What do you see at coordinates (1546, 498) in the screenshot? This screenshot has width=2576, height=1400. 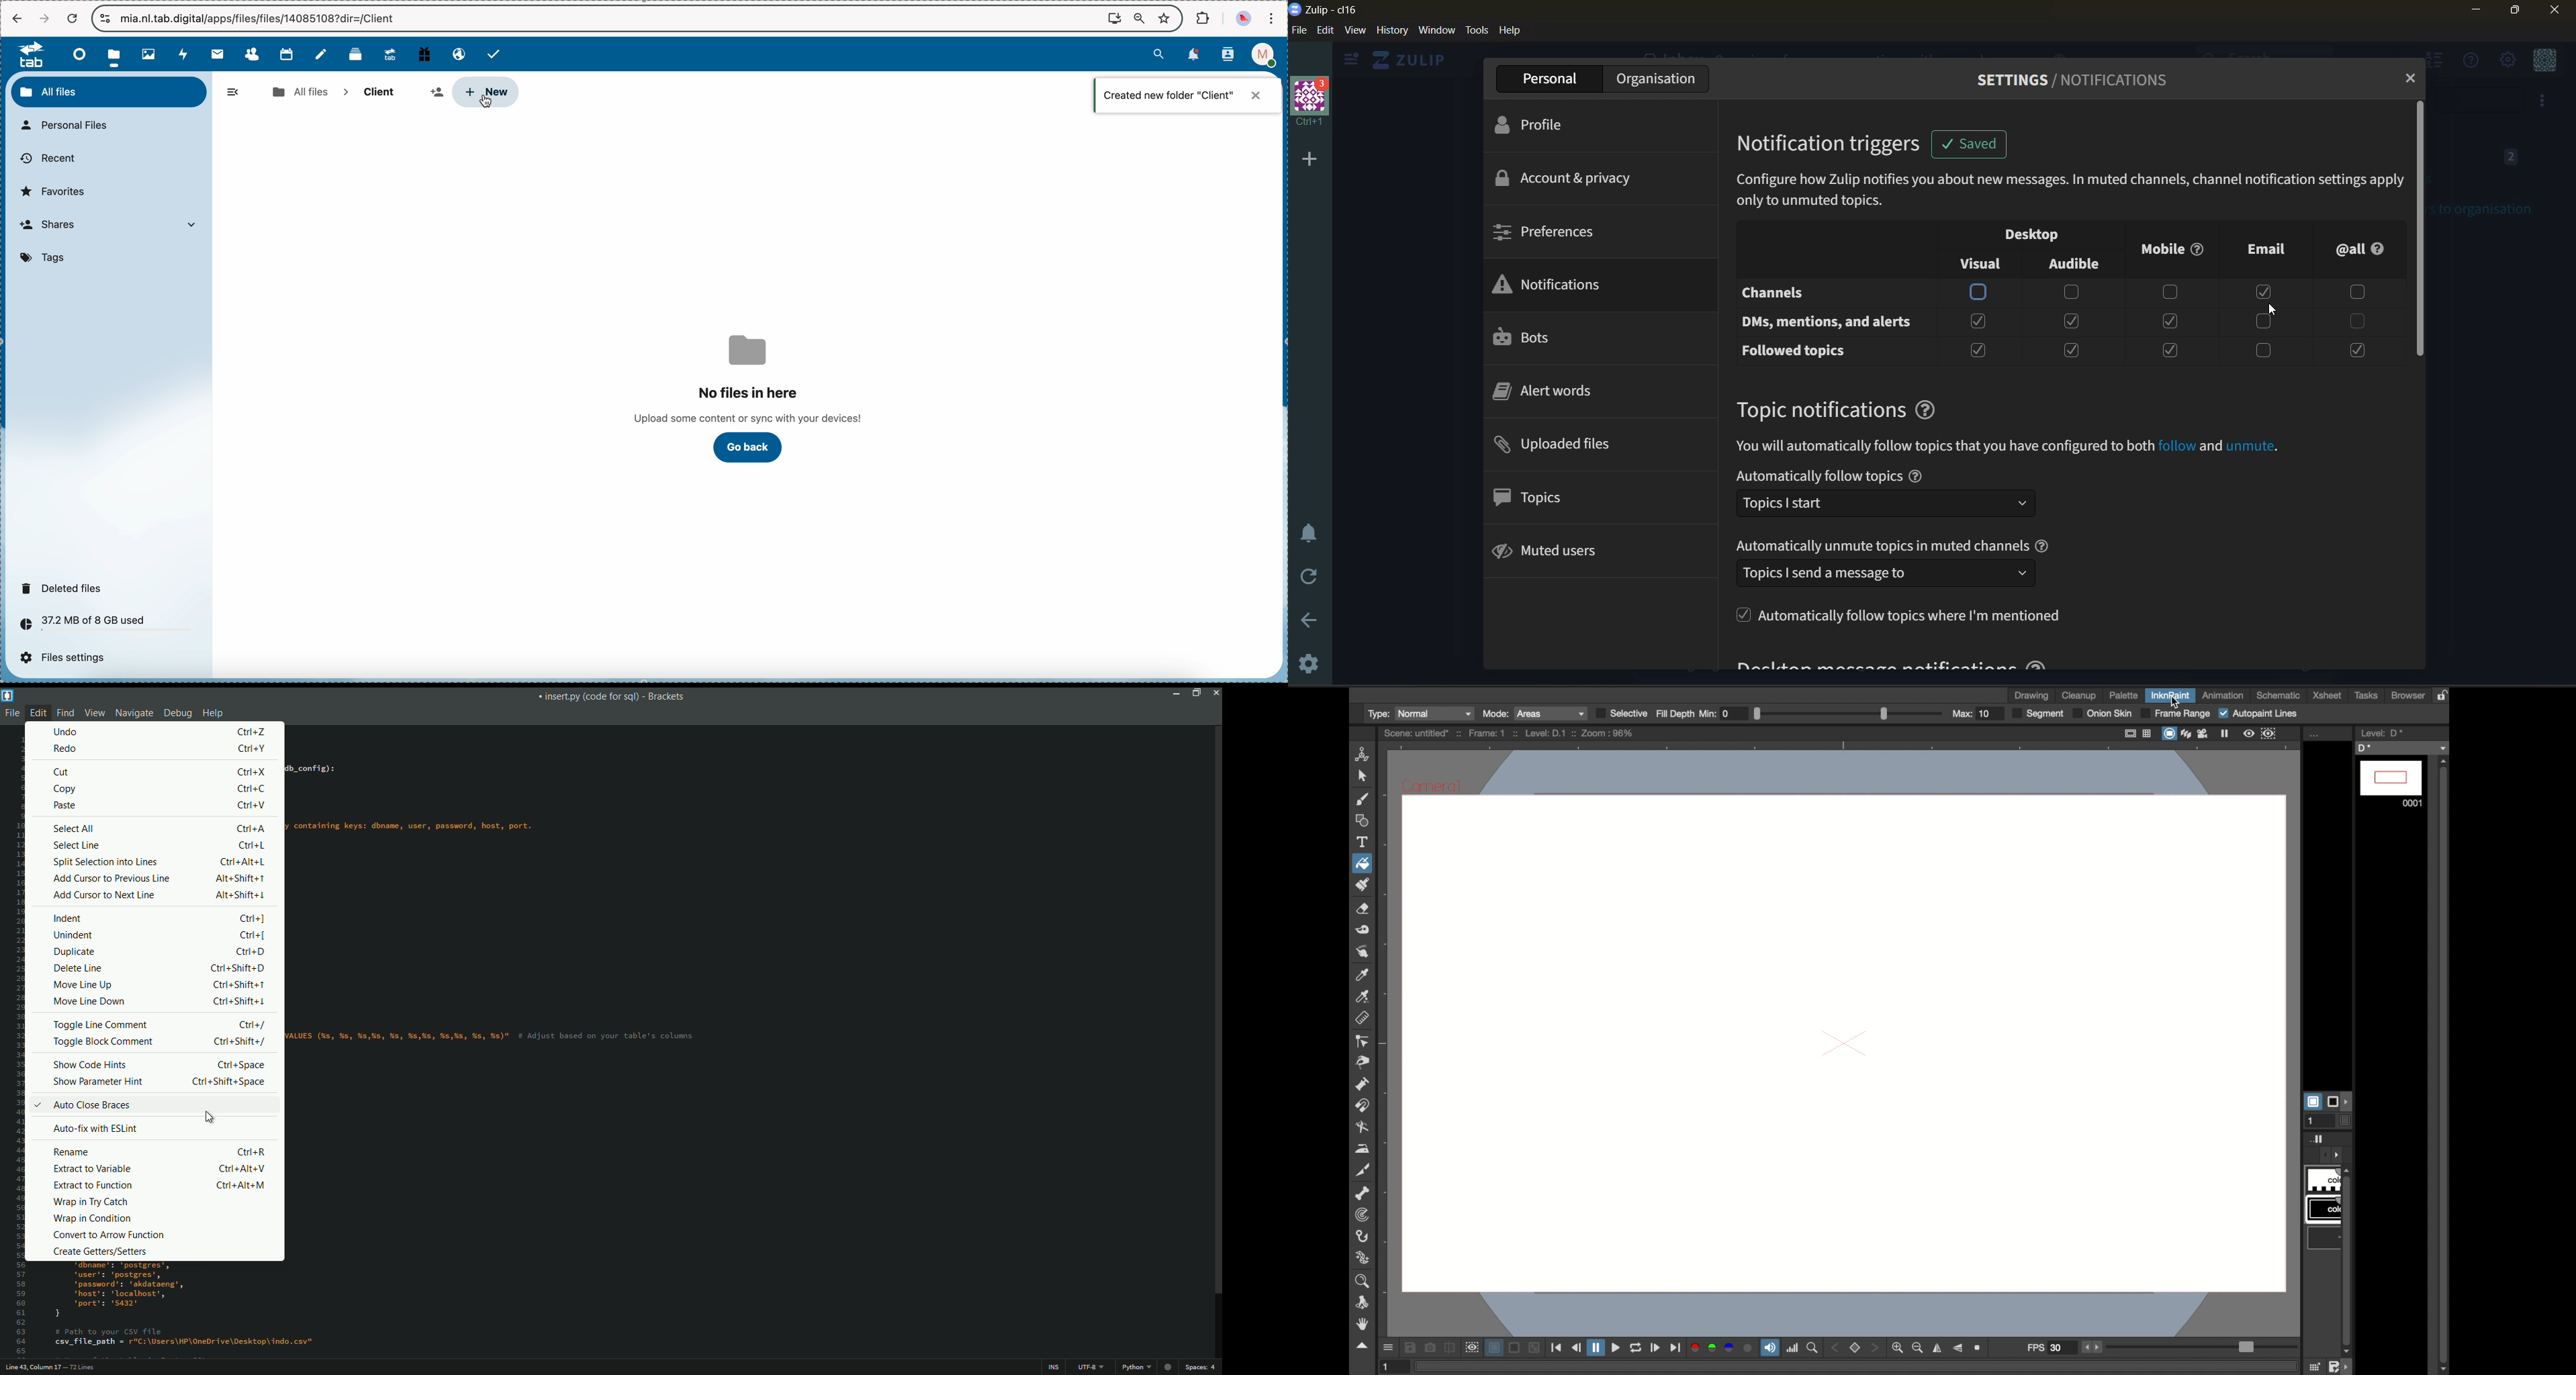 I see `topics` at bounding box center [1546, 498].